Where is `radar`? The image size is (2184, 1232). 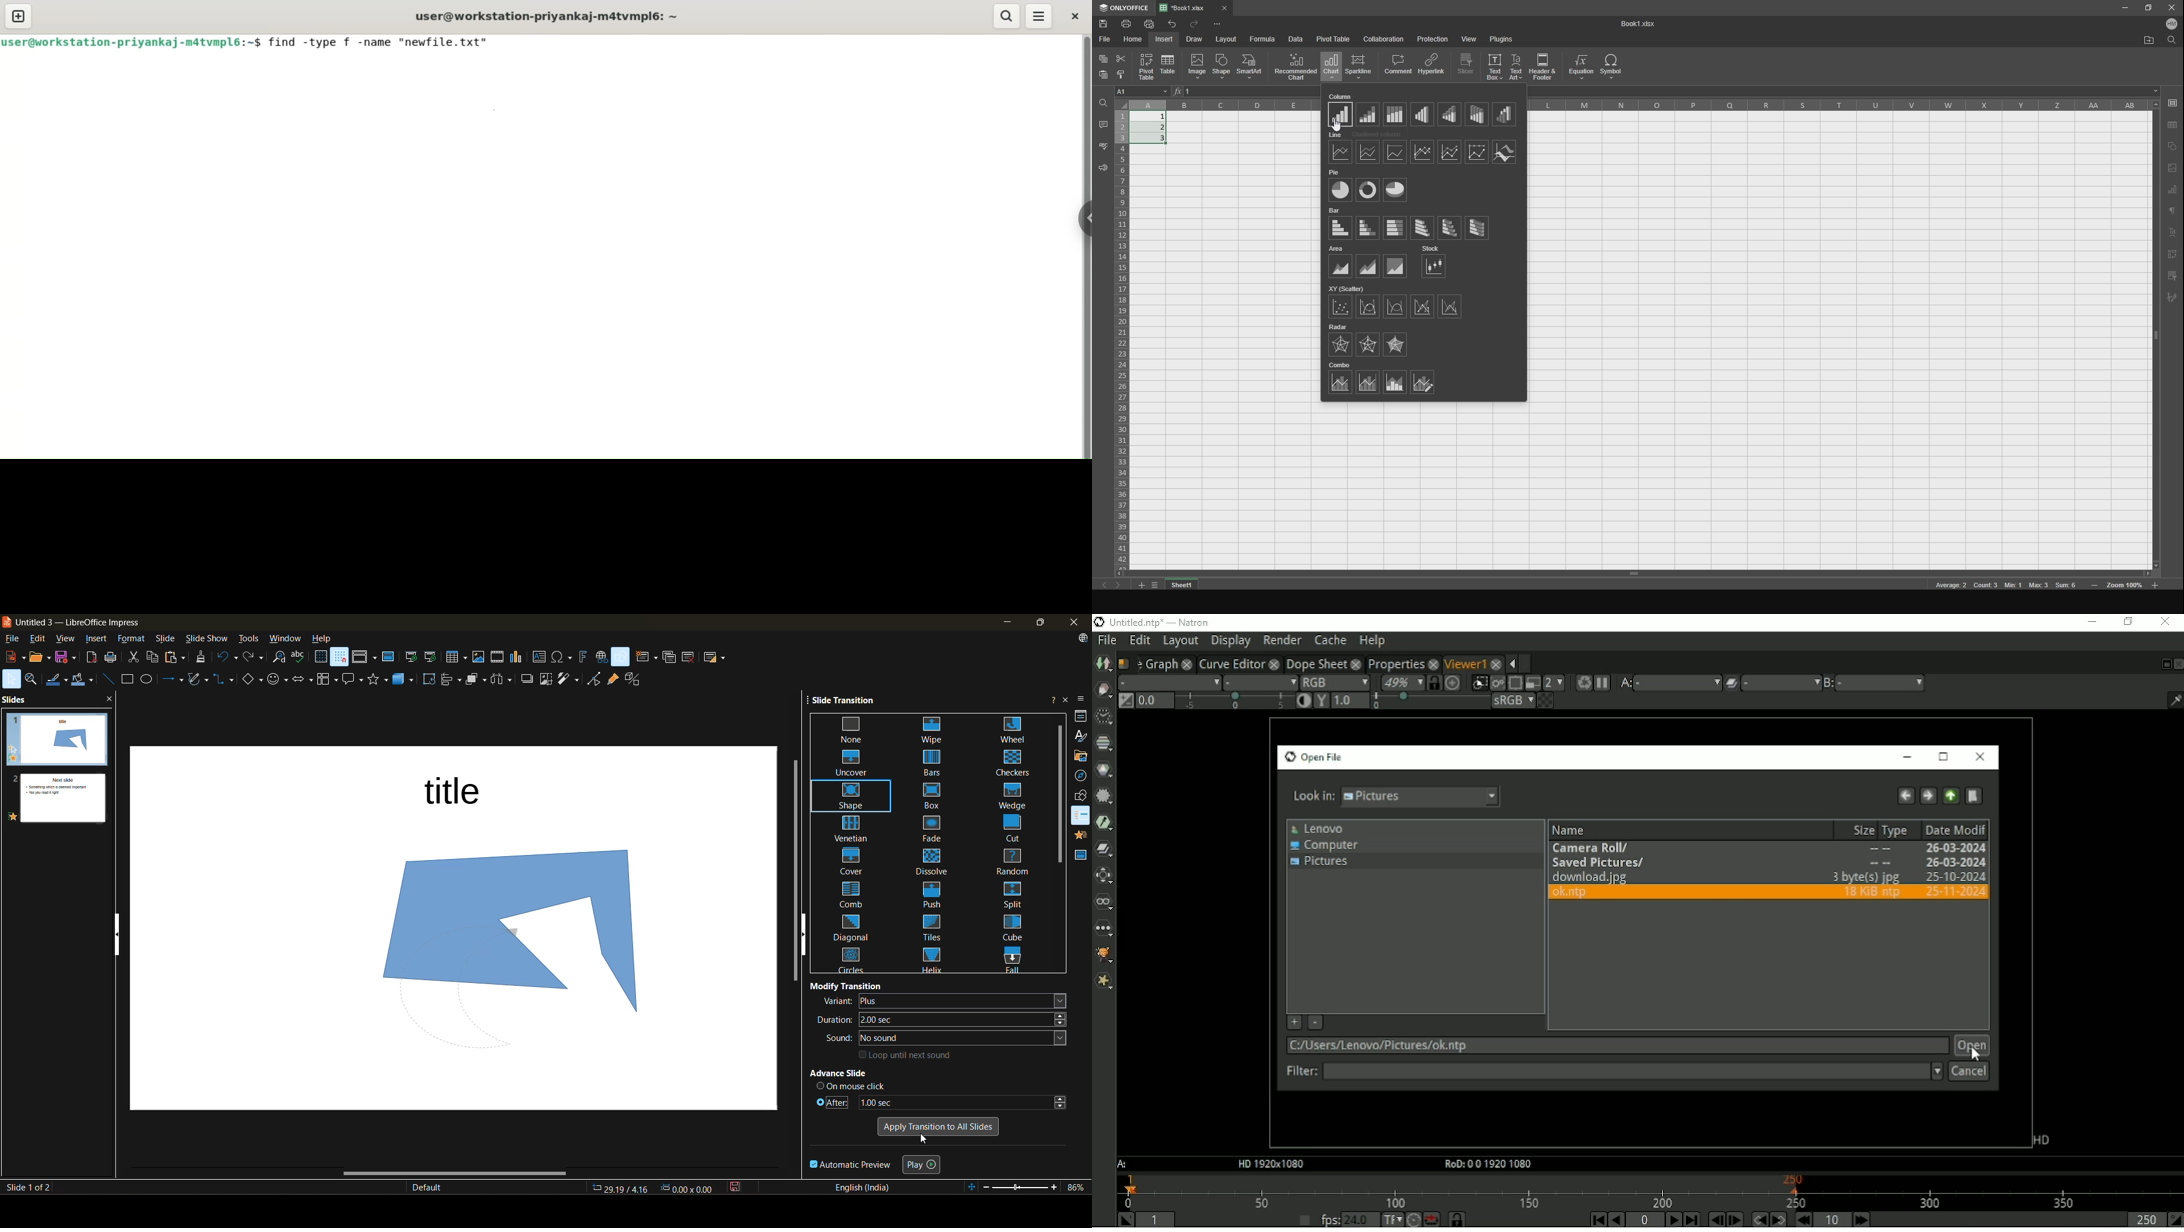 radar is located at coordinates (1369, 339).